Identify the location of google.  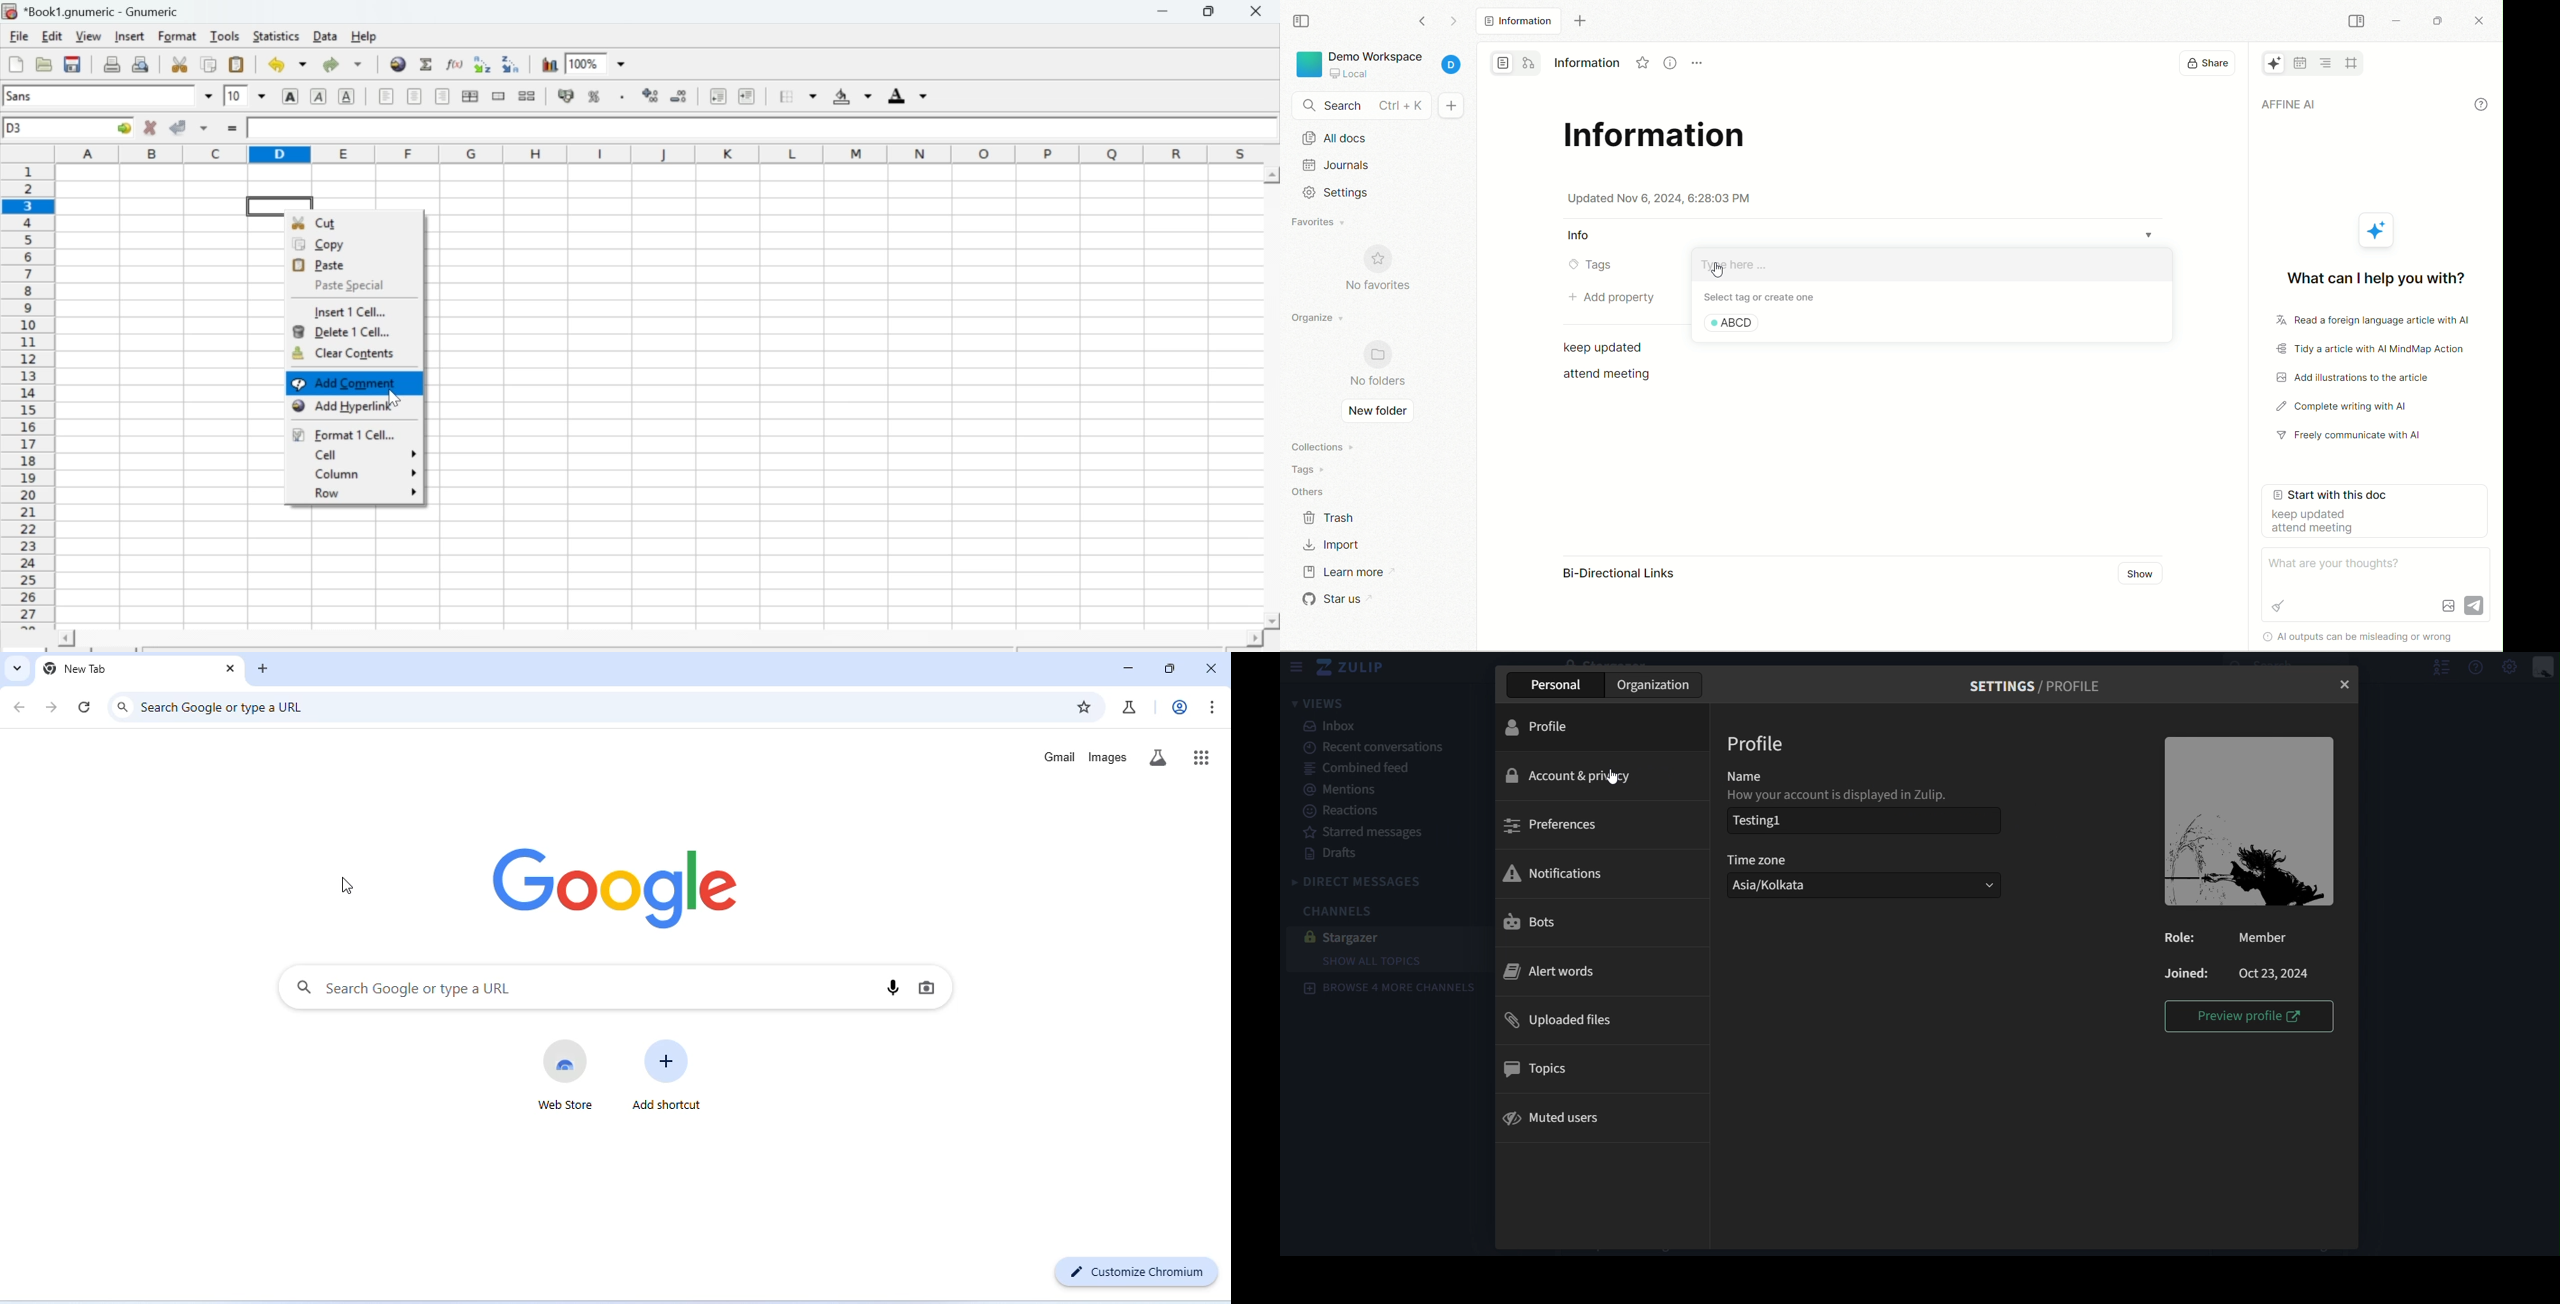
(619, 890).